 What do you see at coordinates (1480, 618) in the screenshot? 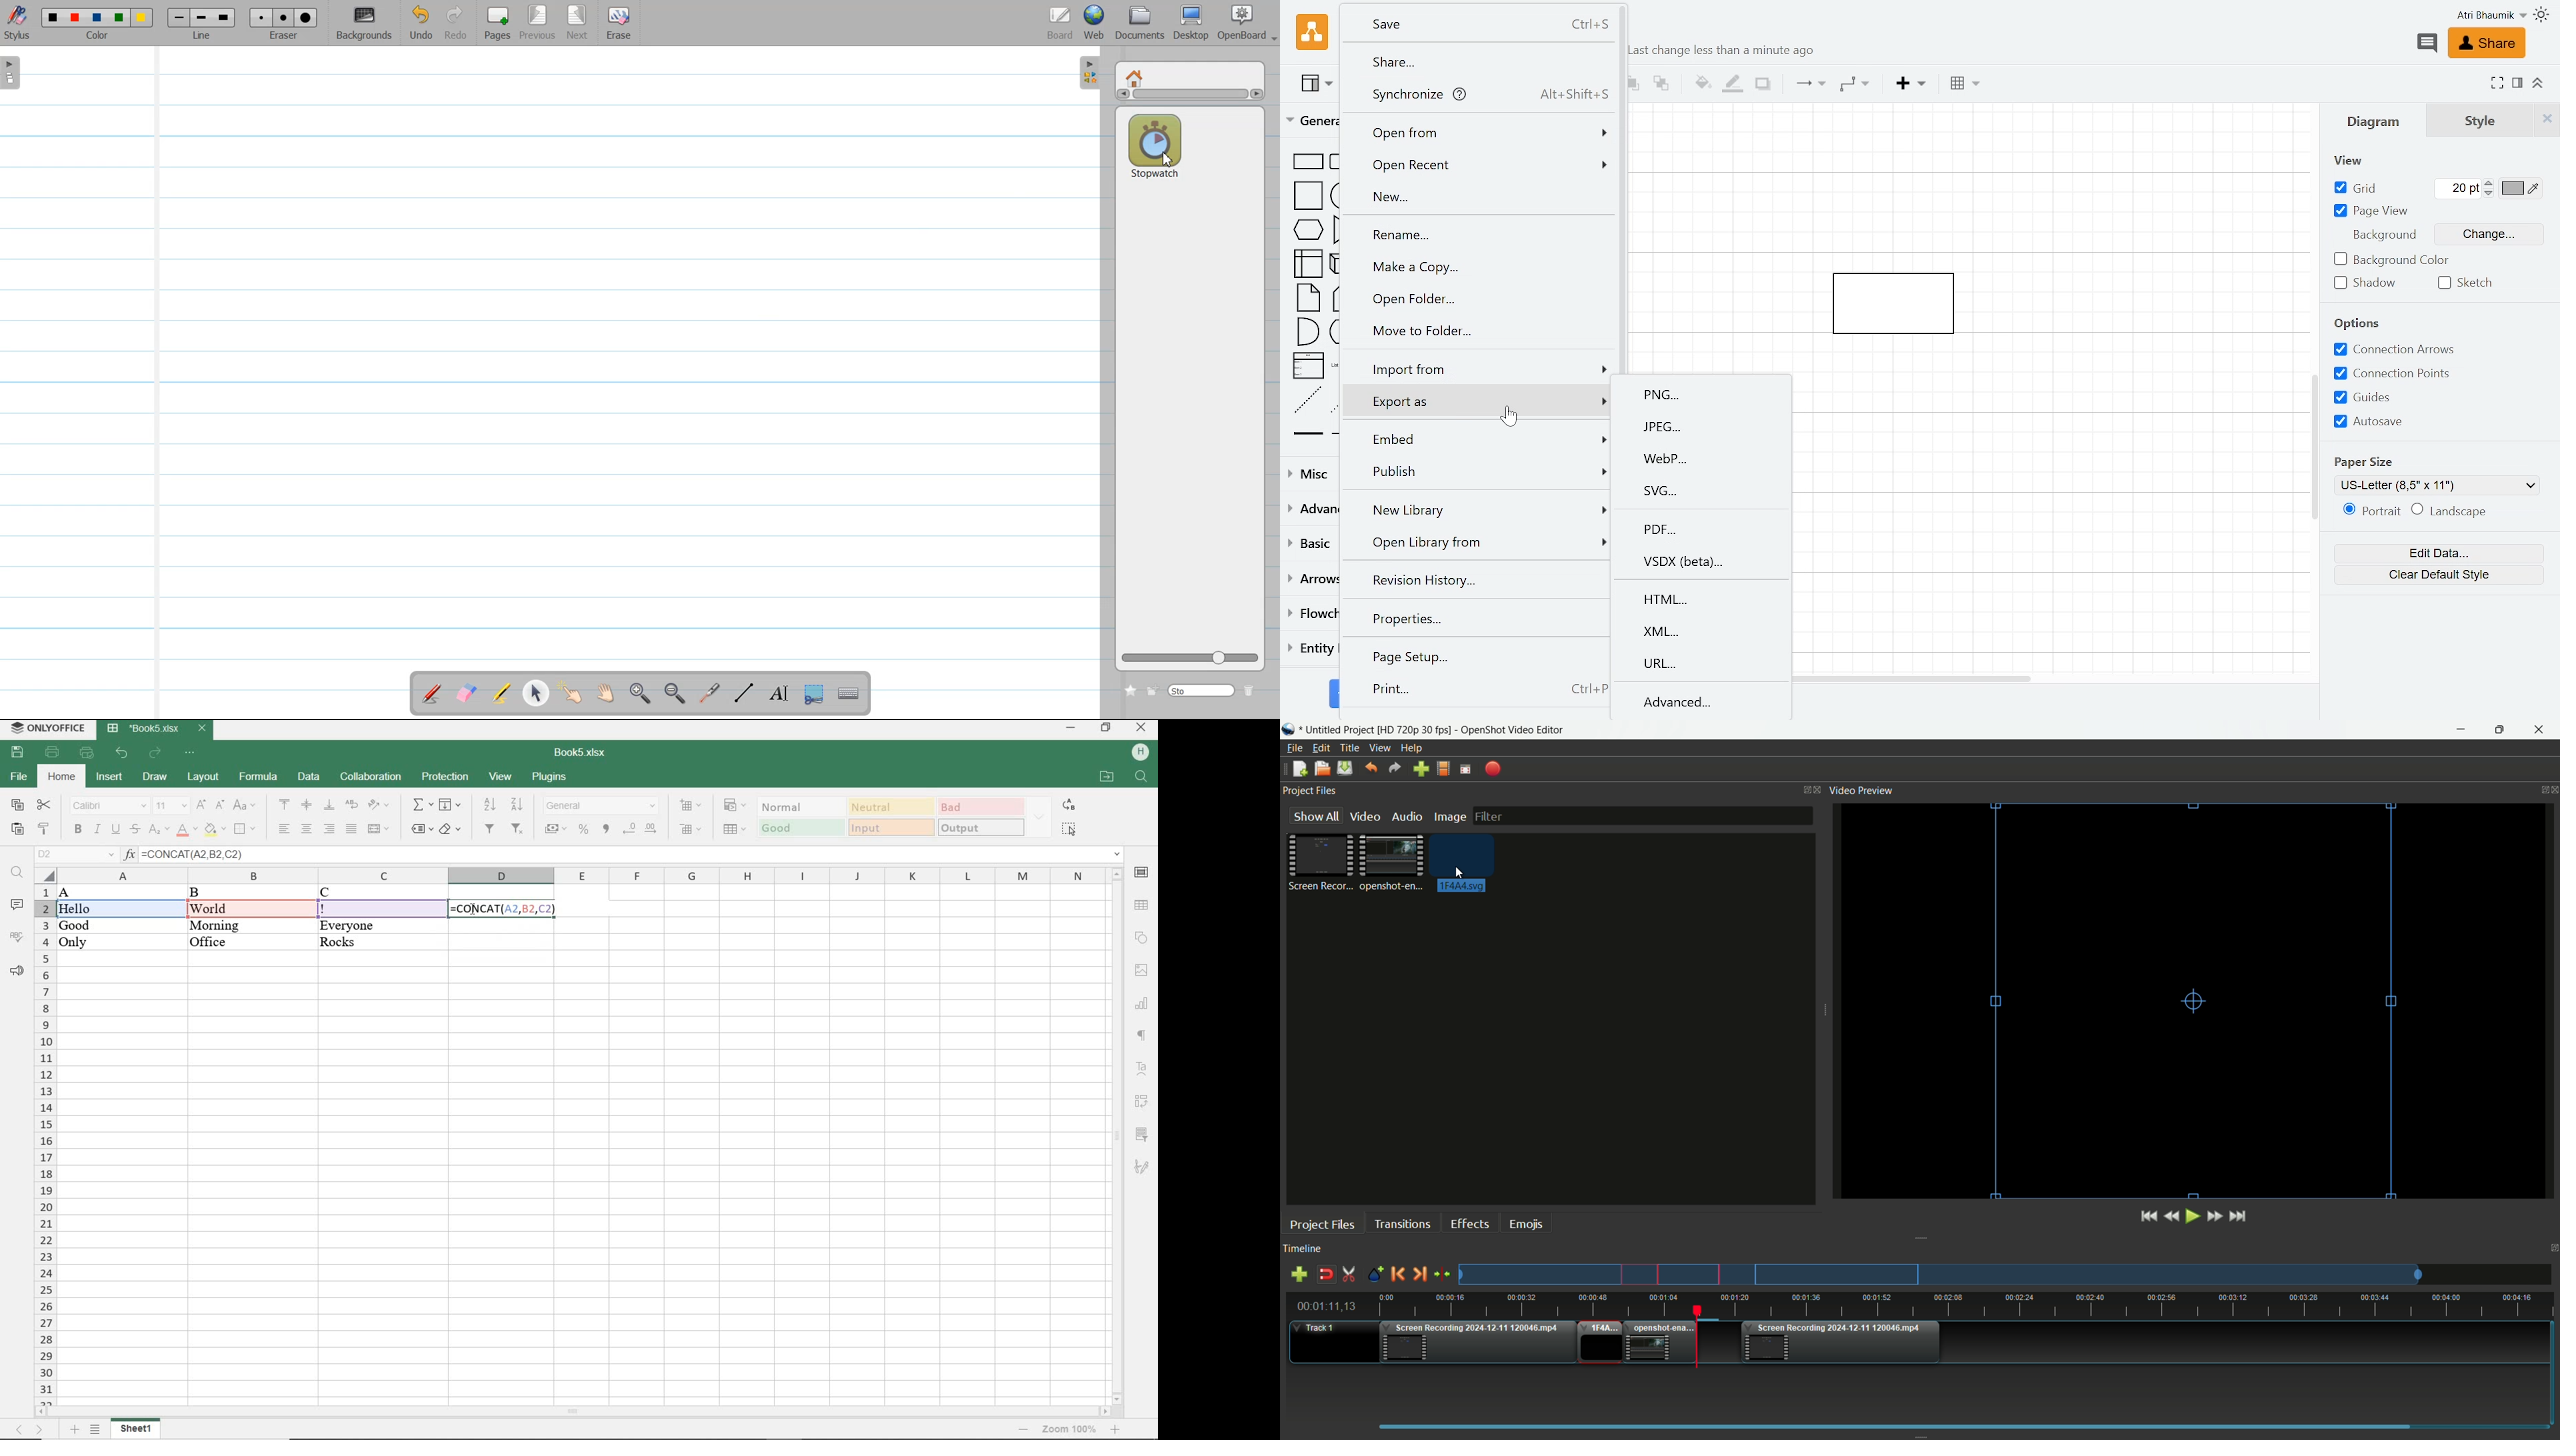
I see `Properties` at bounding box center [1480, 618].